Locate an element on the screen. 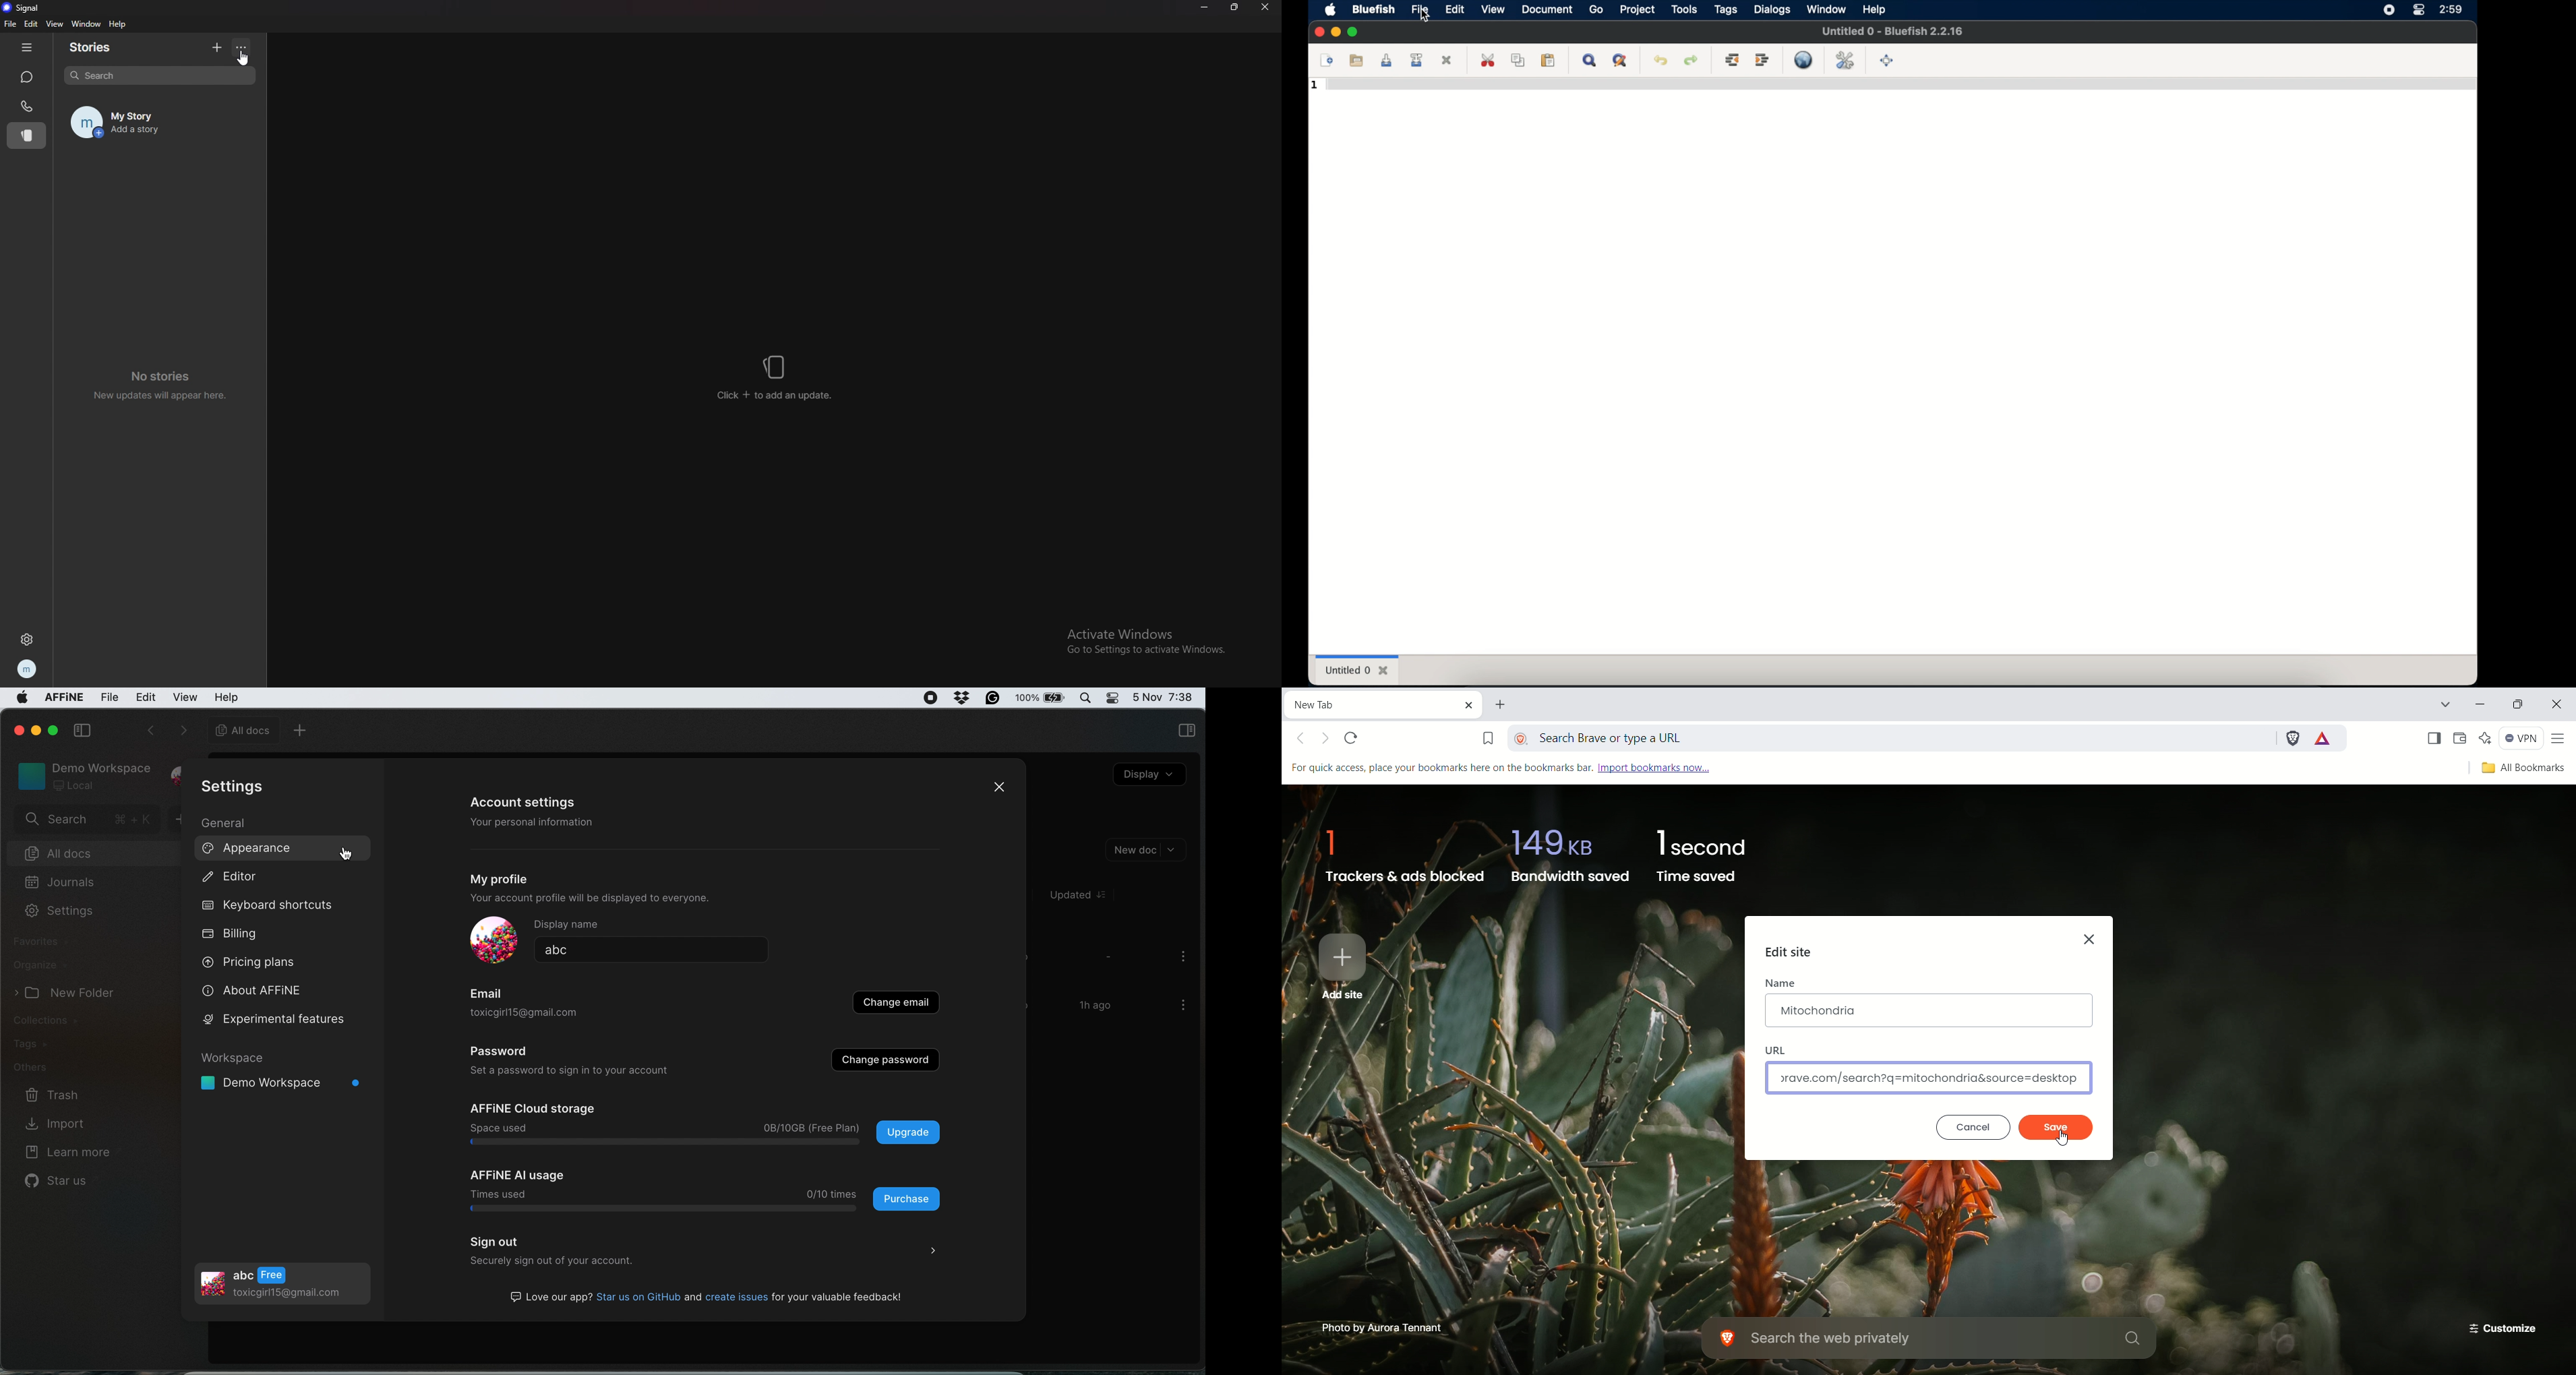  editor is located at coordinates (235, 879).